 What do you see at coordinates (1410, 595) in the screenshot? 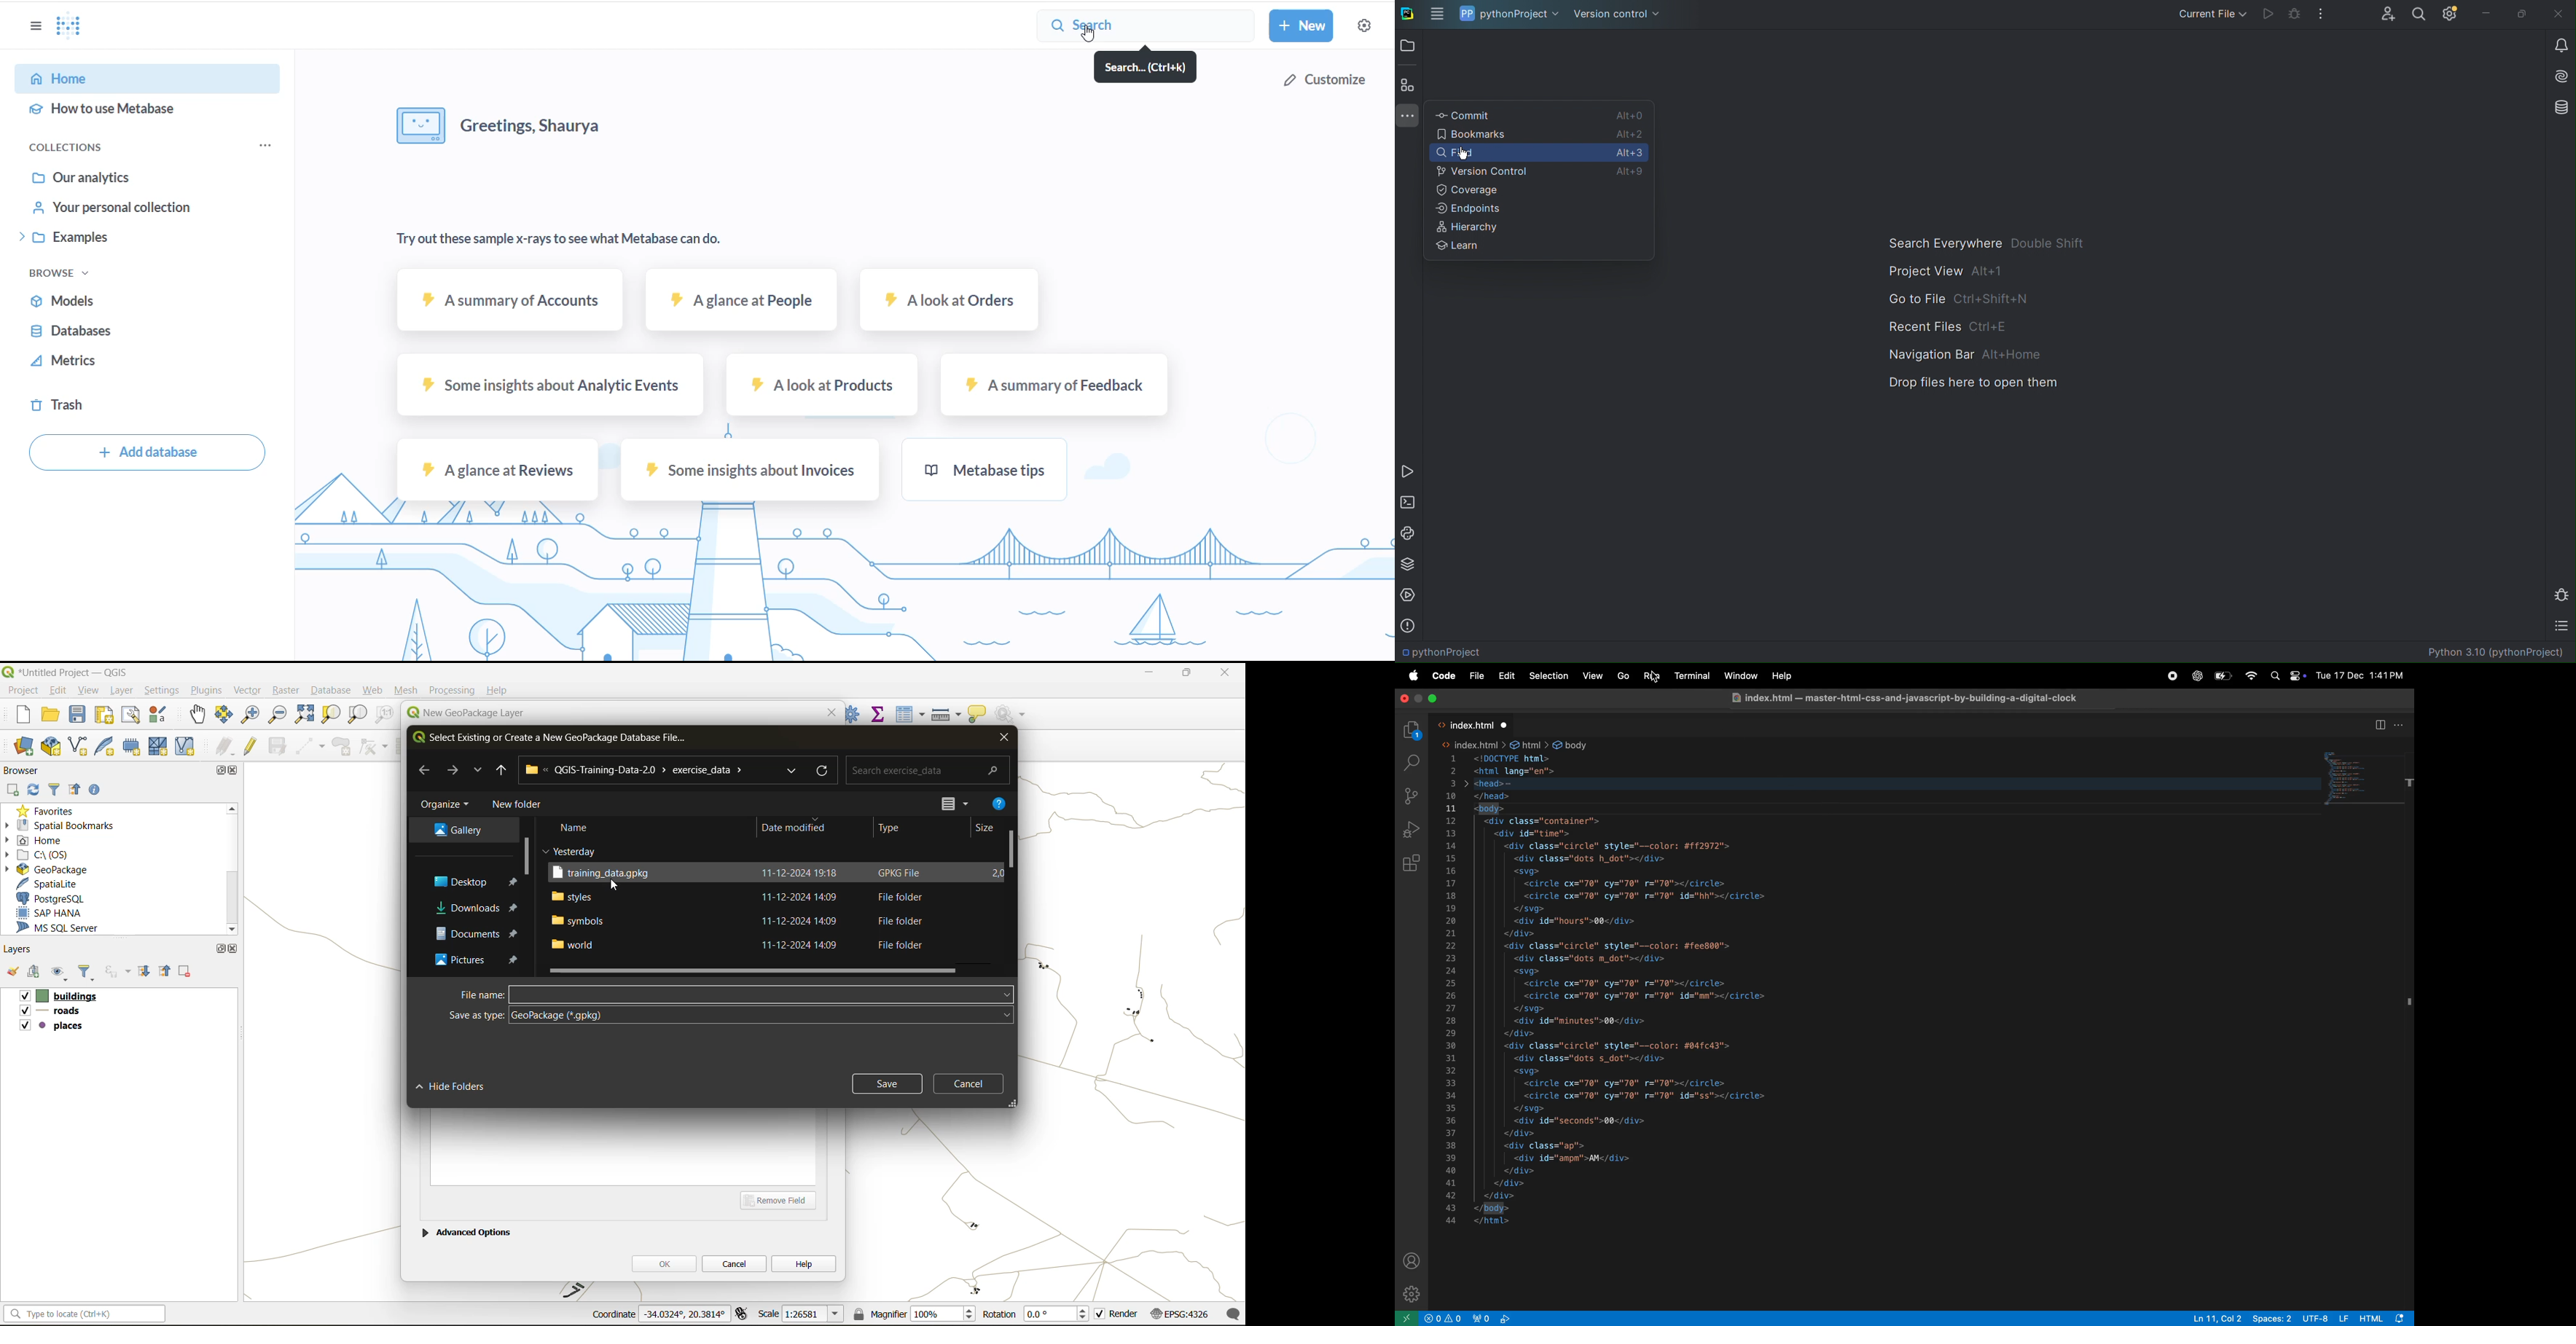
I see `Services` at bounding box center [1410, 595].